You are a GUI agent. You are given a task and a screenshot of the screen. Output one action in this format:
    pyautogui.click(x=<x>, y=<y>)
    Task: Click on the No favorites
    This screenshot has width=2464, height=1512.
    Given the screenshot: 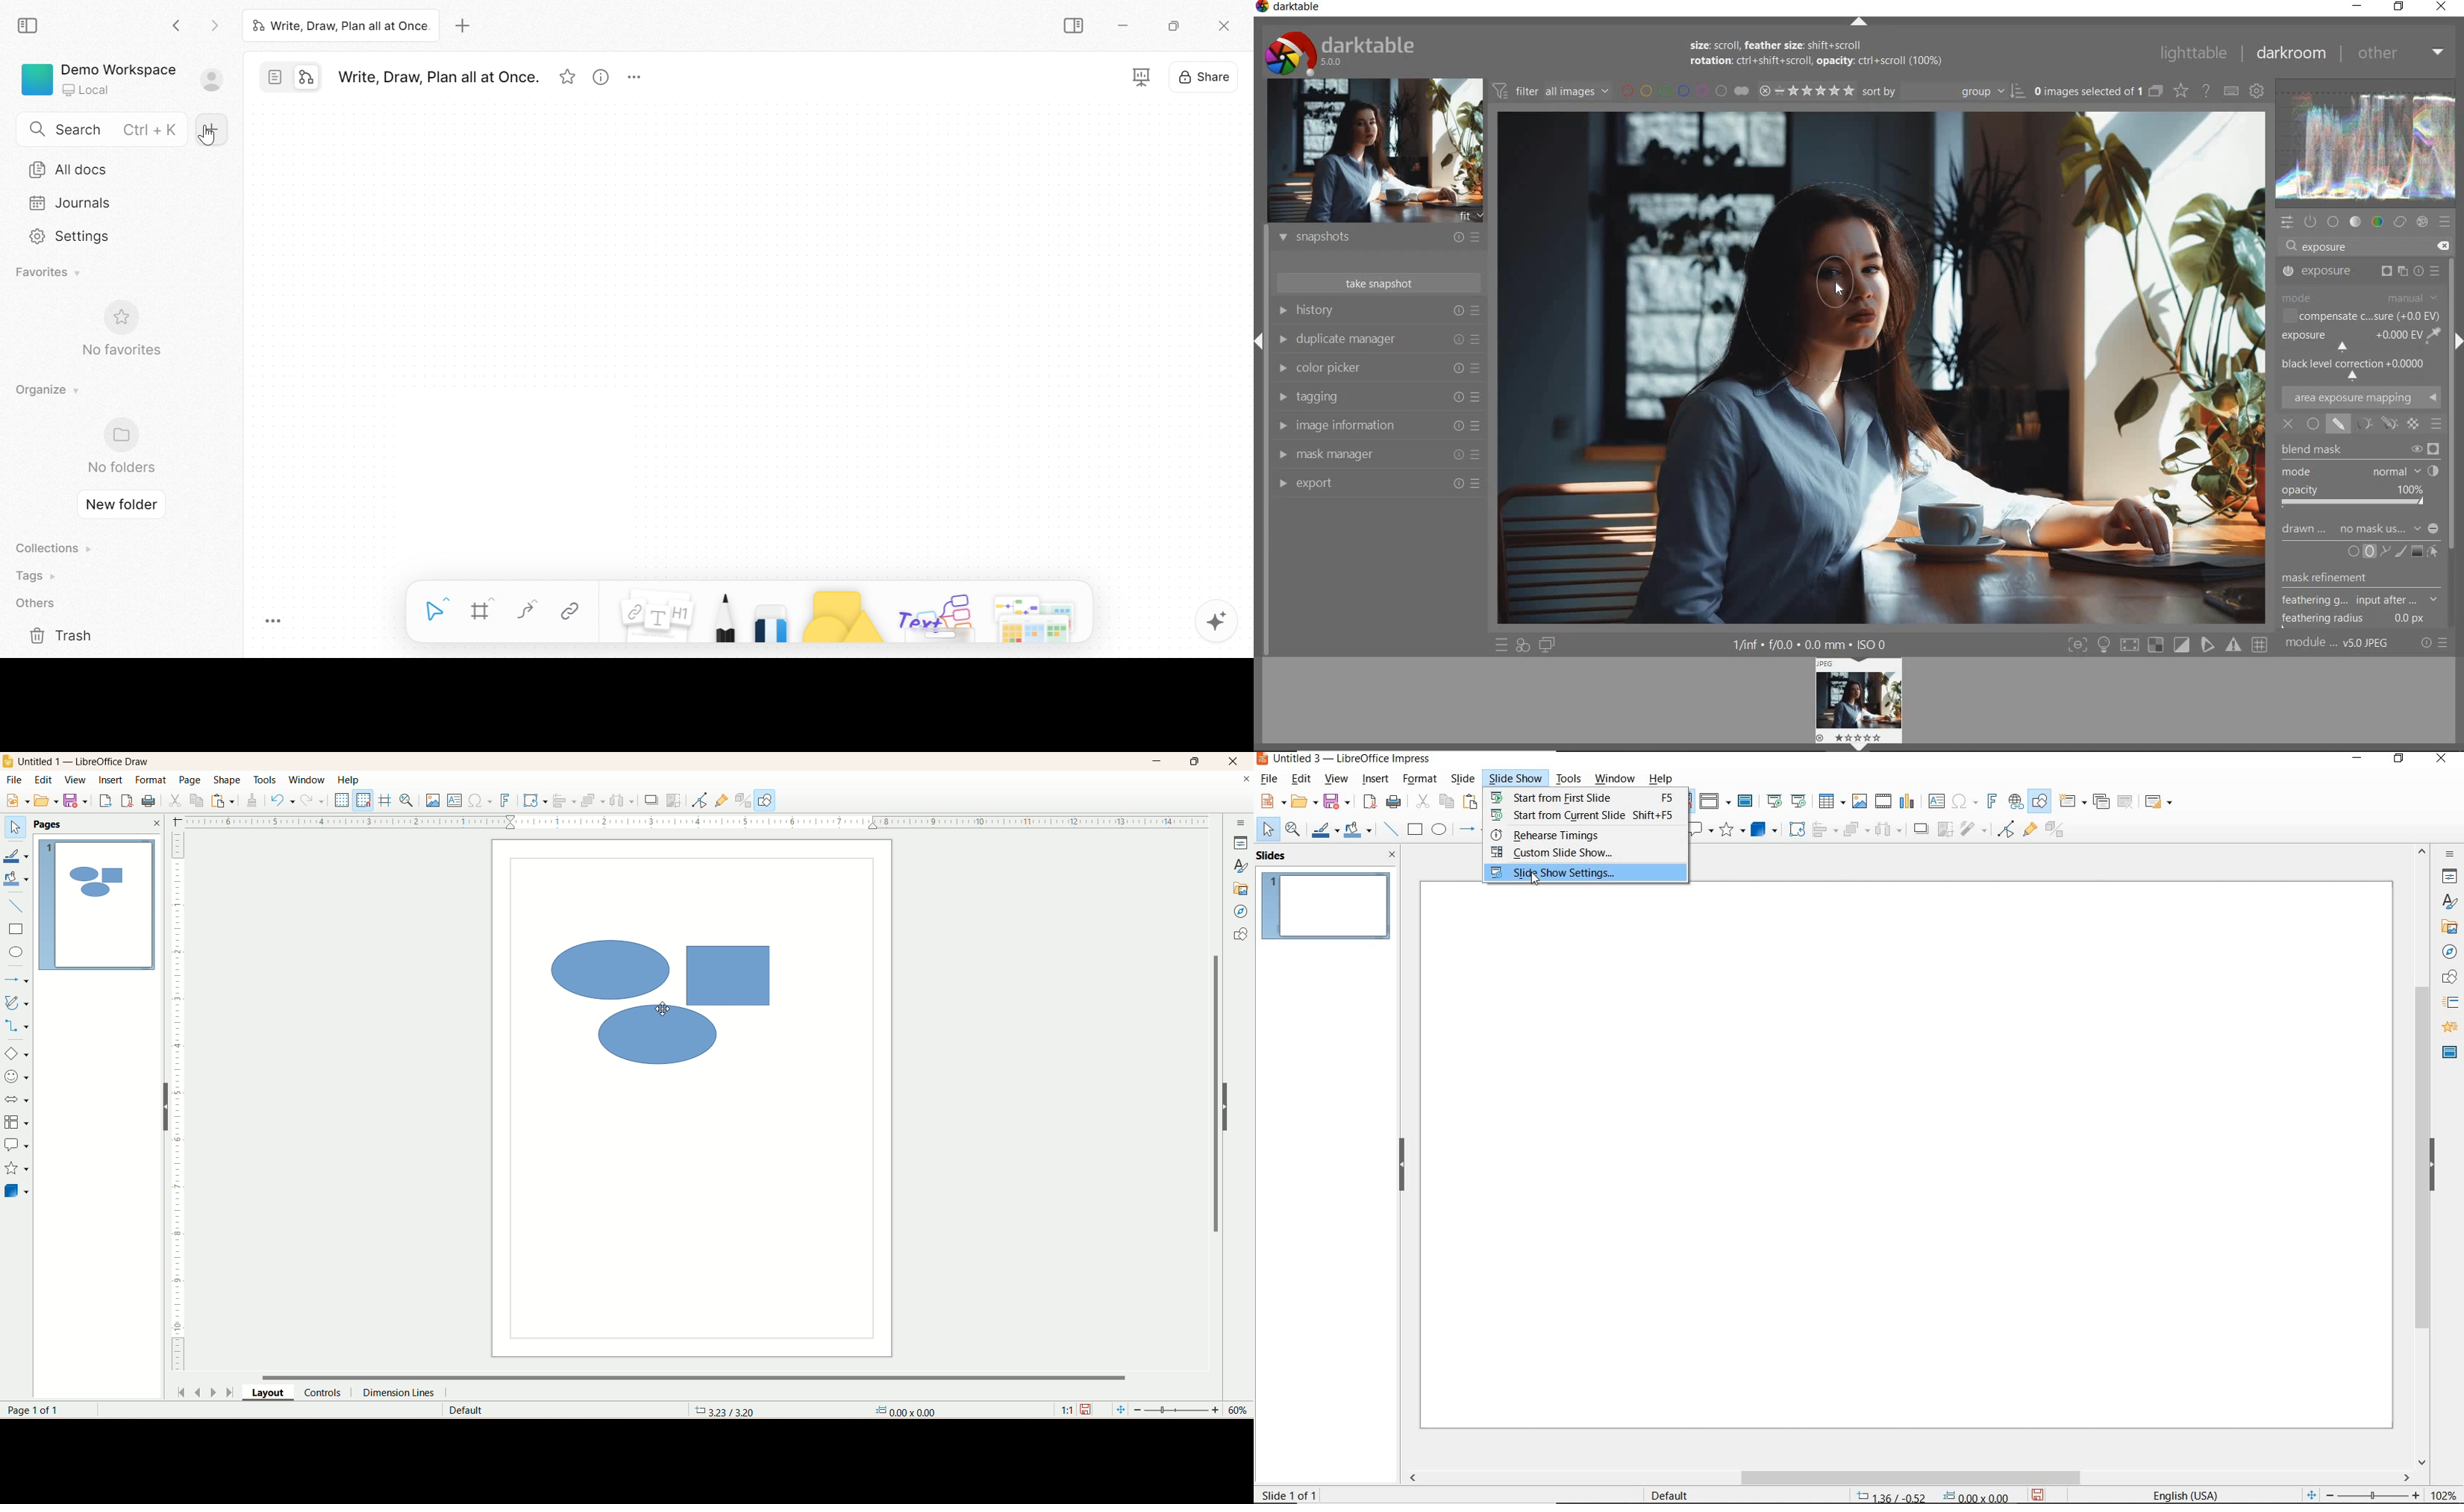 What is the action you would take?
    pyautogui.click(x=121, y=350)
    